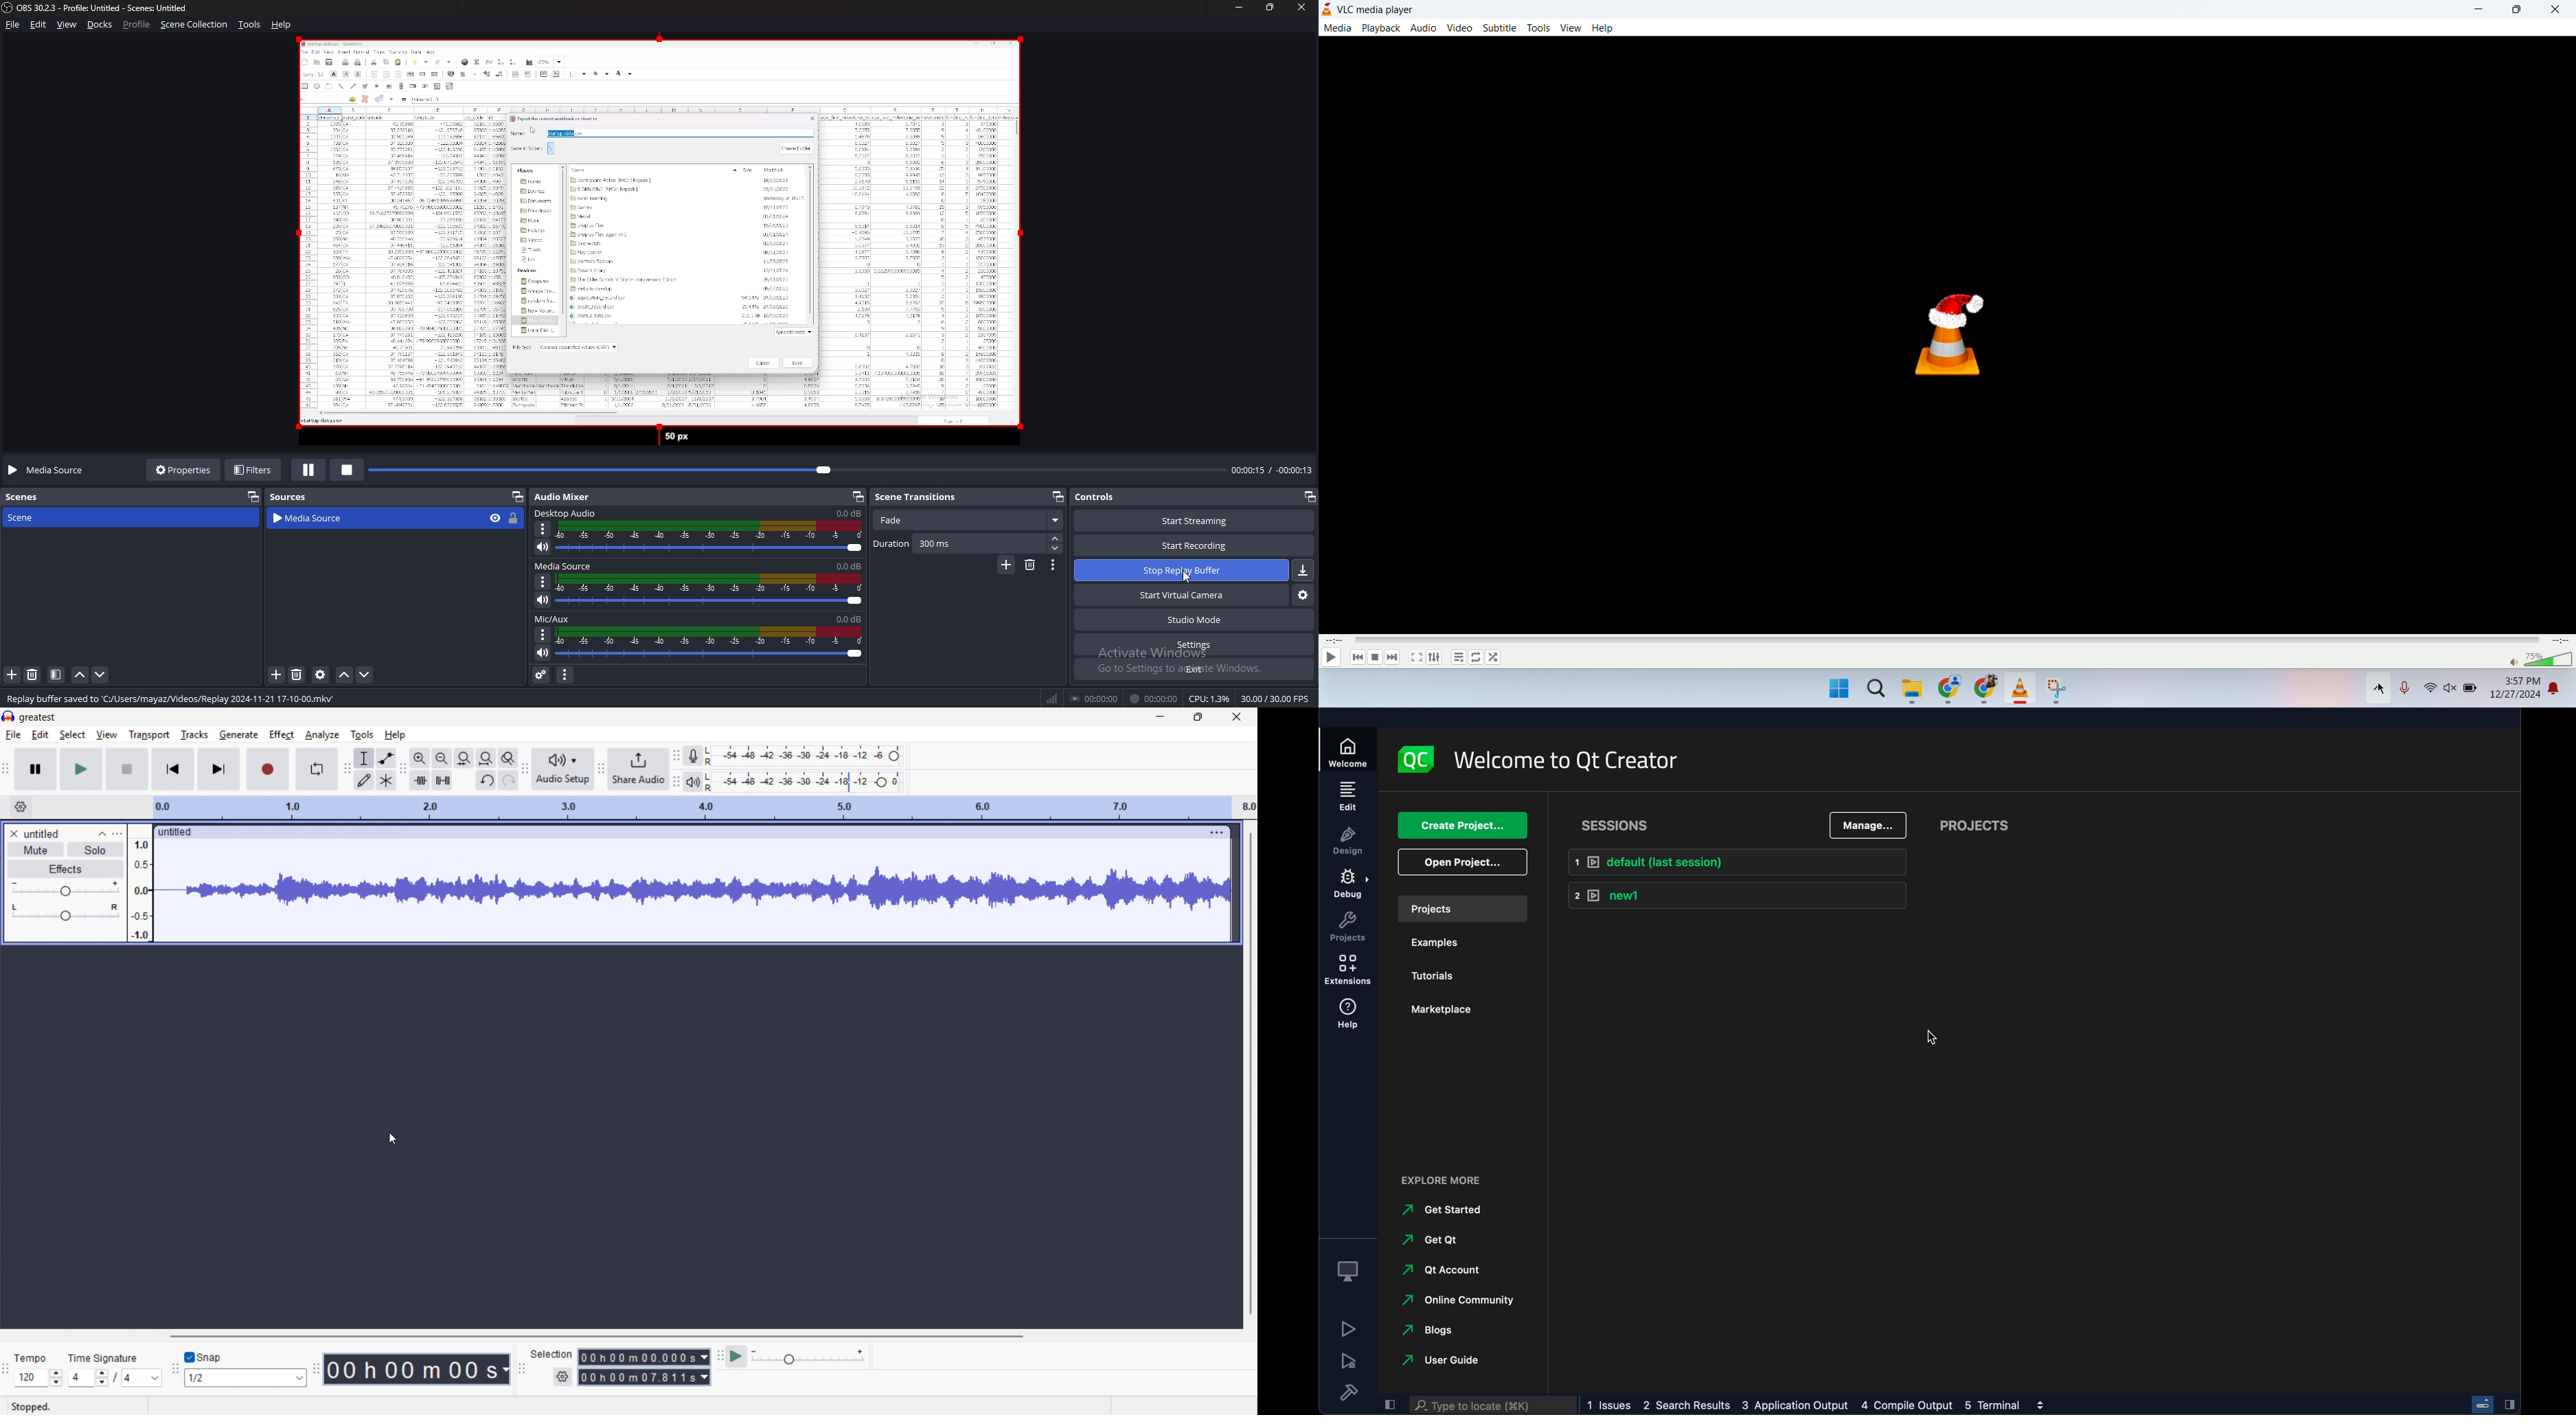  What do you see at coordinates (82, 769) in the screenshot?
I see `play` at bounding box center [82, 769].